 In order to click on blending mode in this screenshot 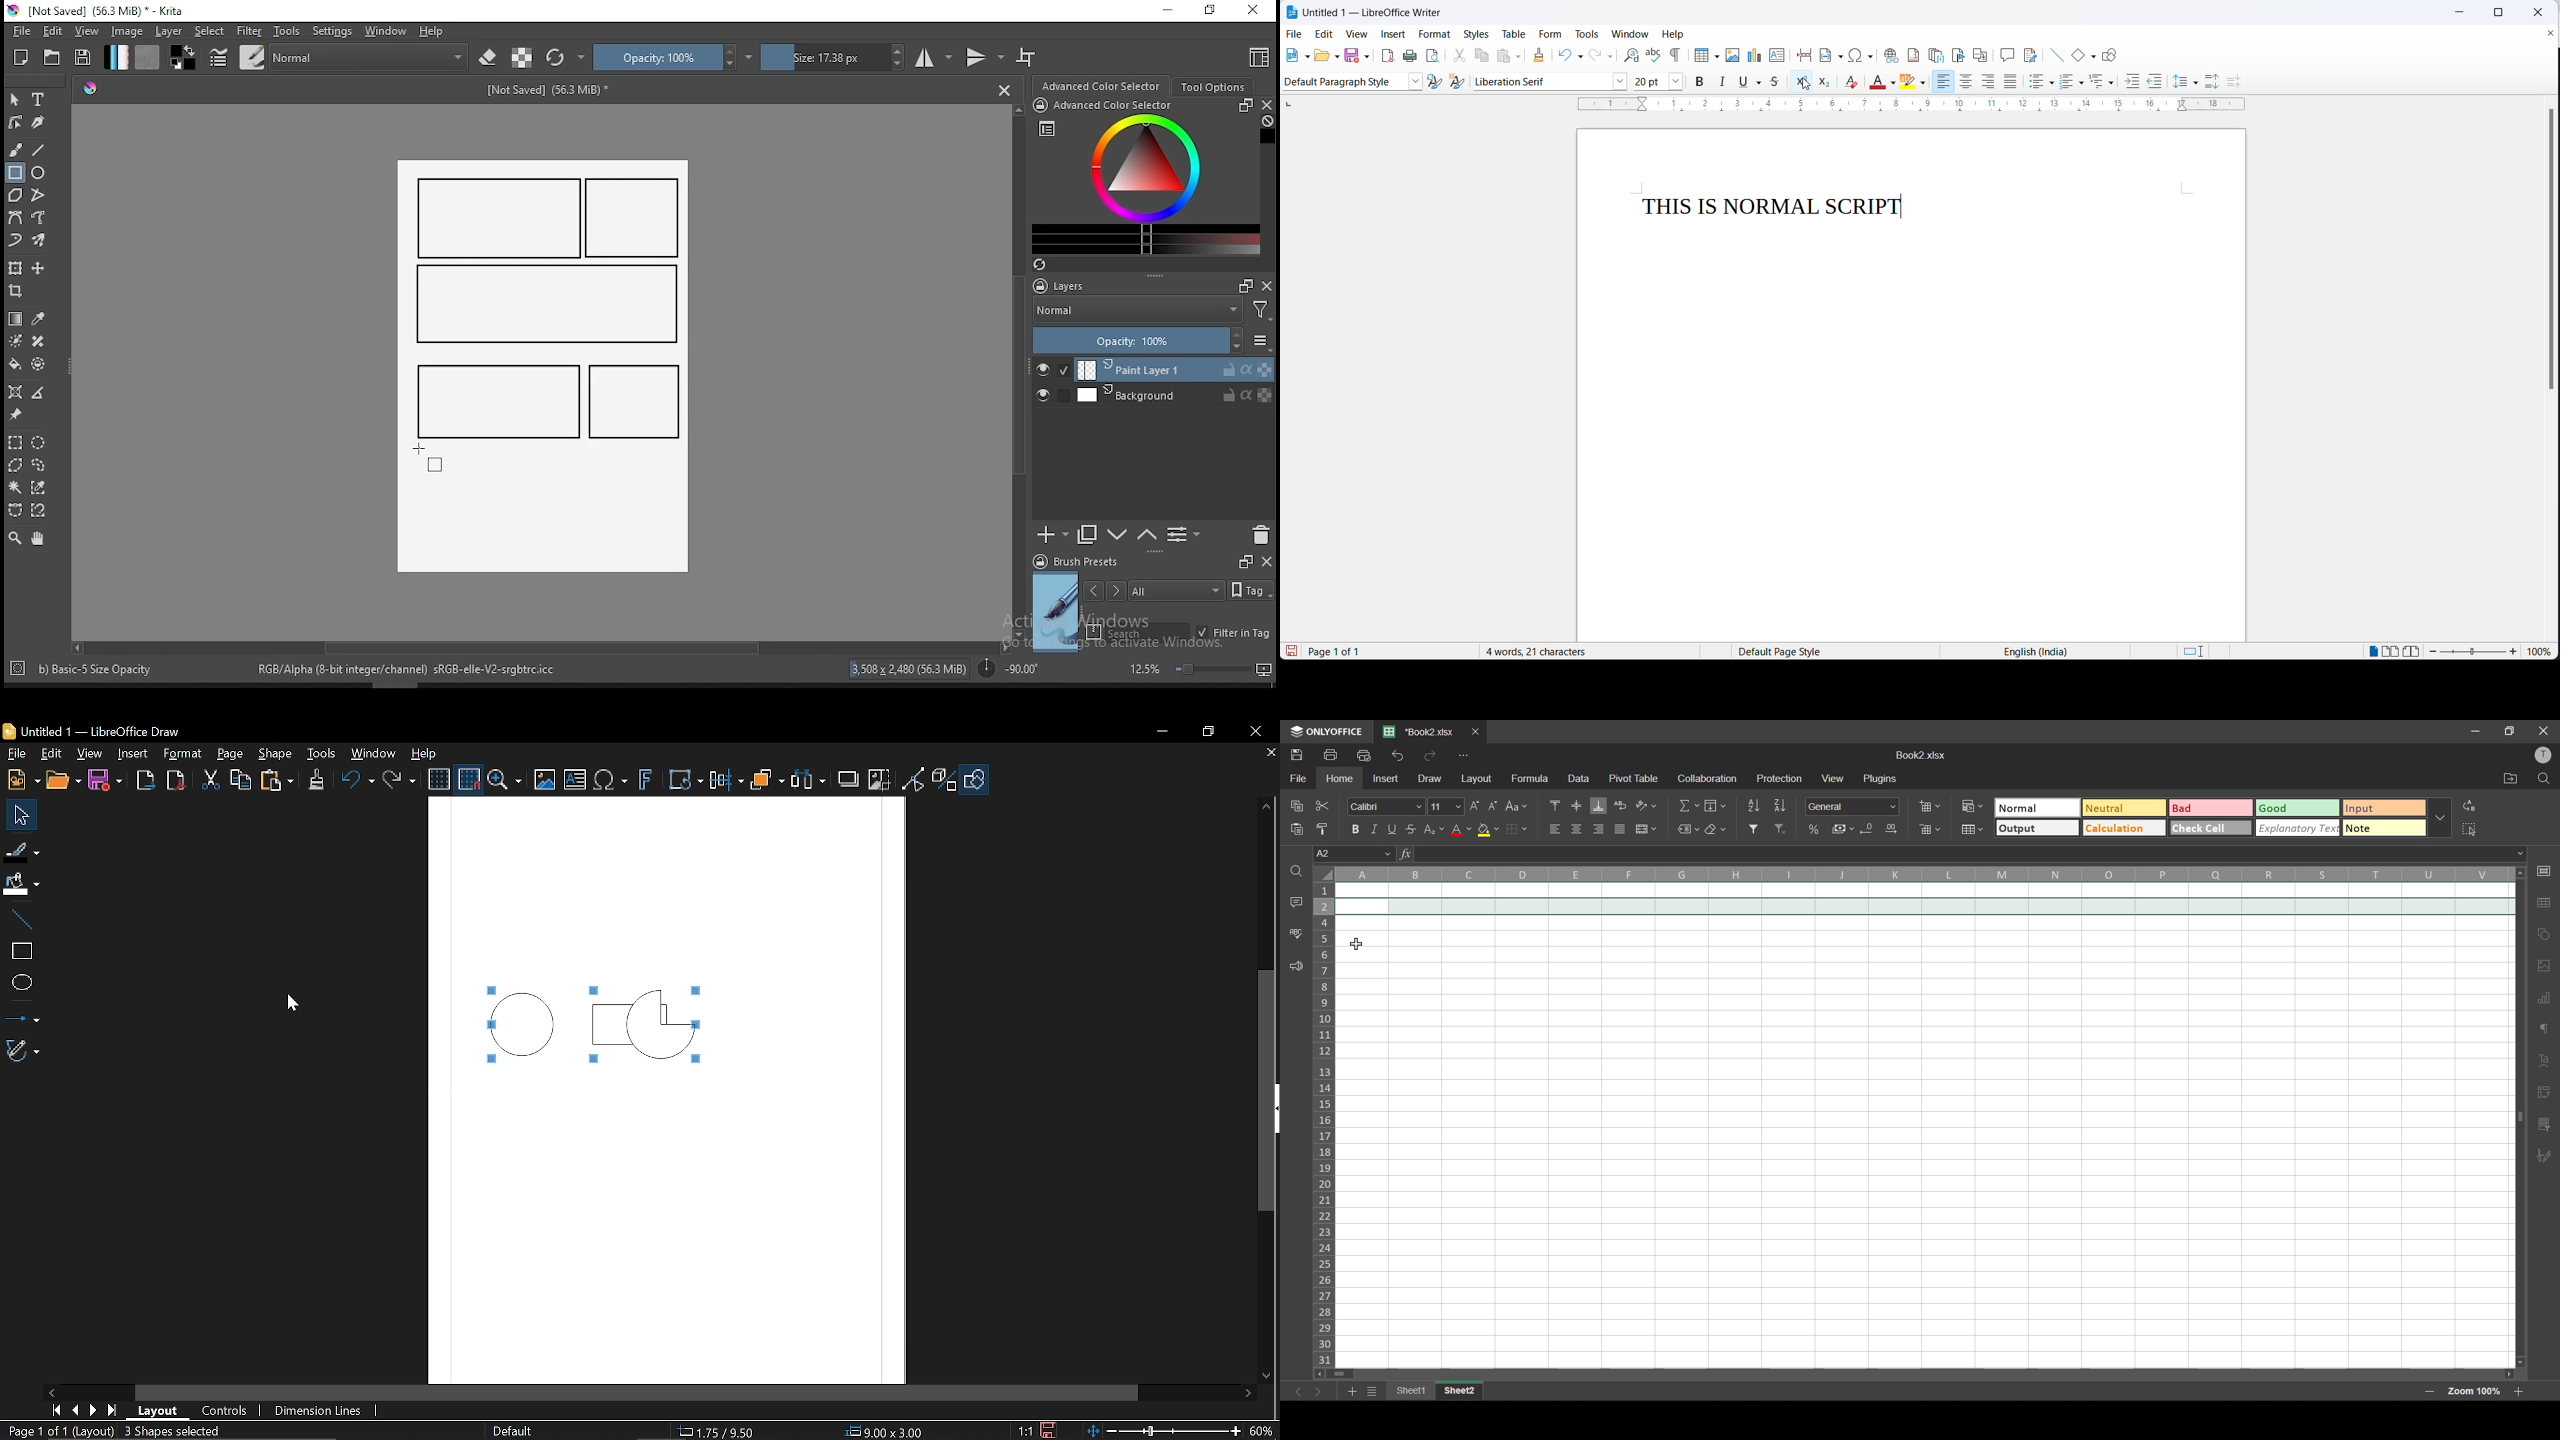, I will do `click(370, 57)`.